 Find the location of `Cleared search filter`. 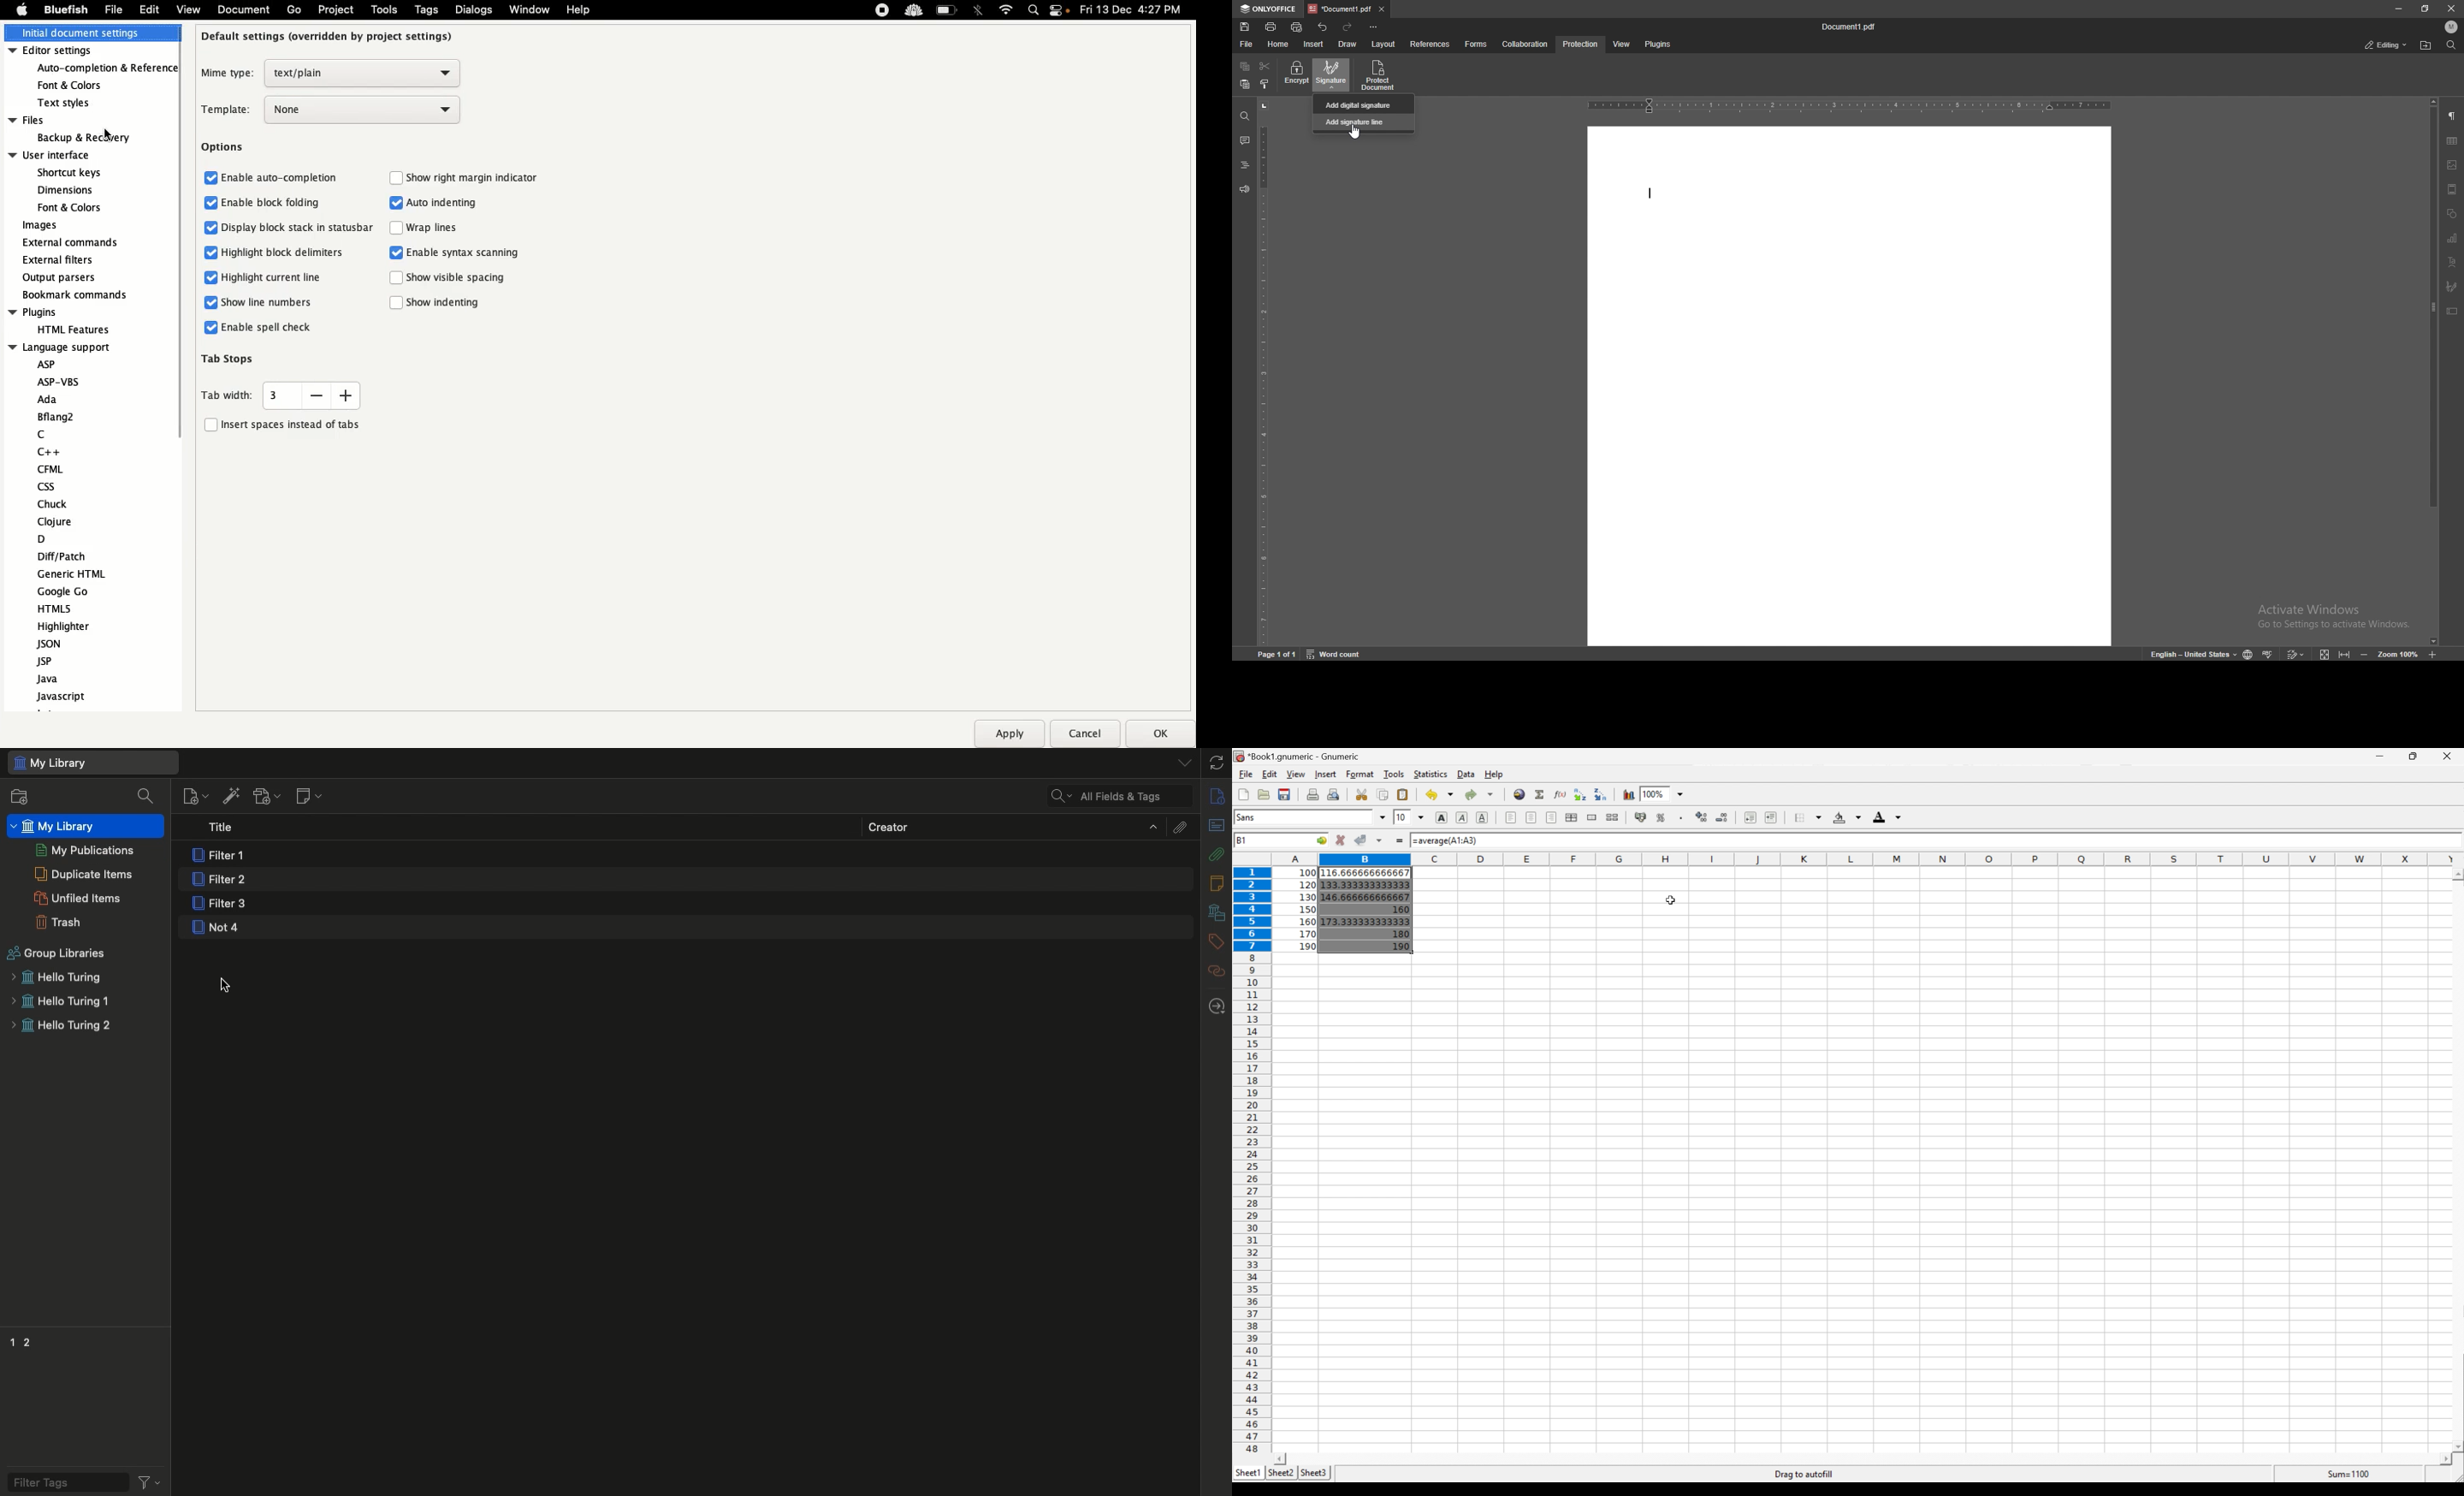

Cleared search filter is located at coordinates (1118, 797).